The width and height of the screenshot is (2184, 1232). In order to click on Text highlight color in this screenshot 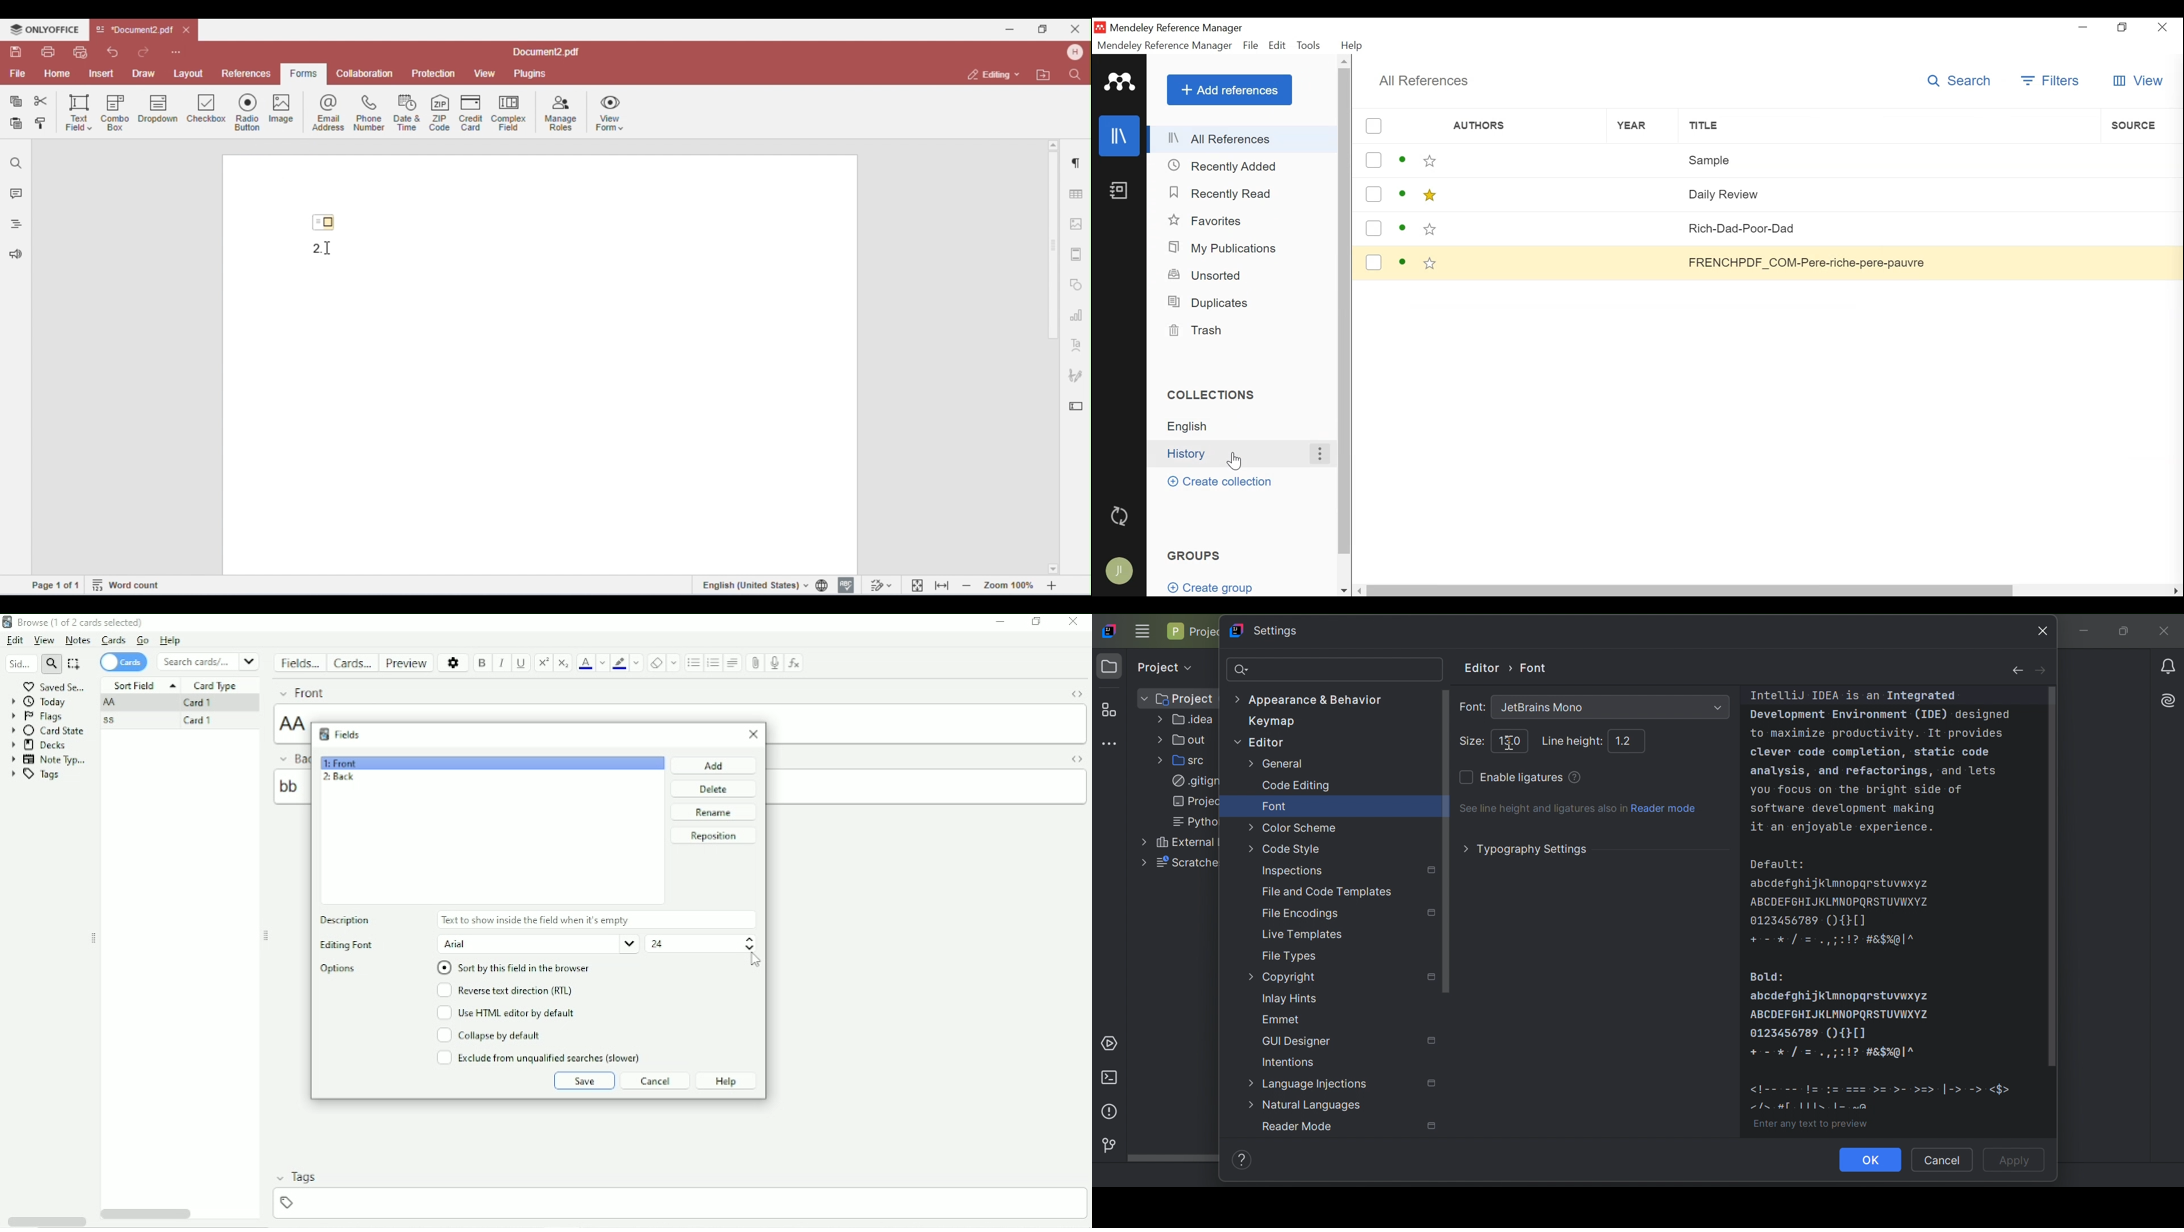, I will do `click(619, 663)`.